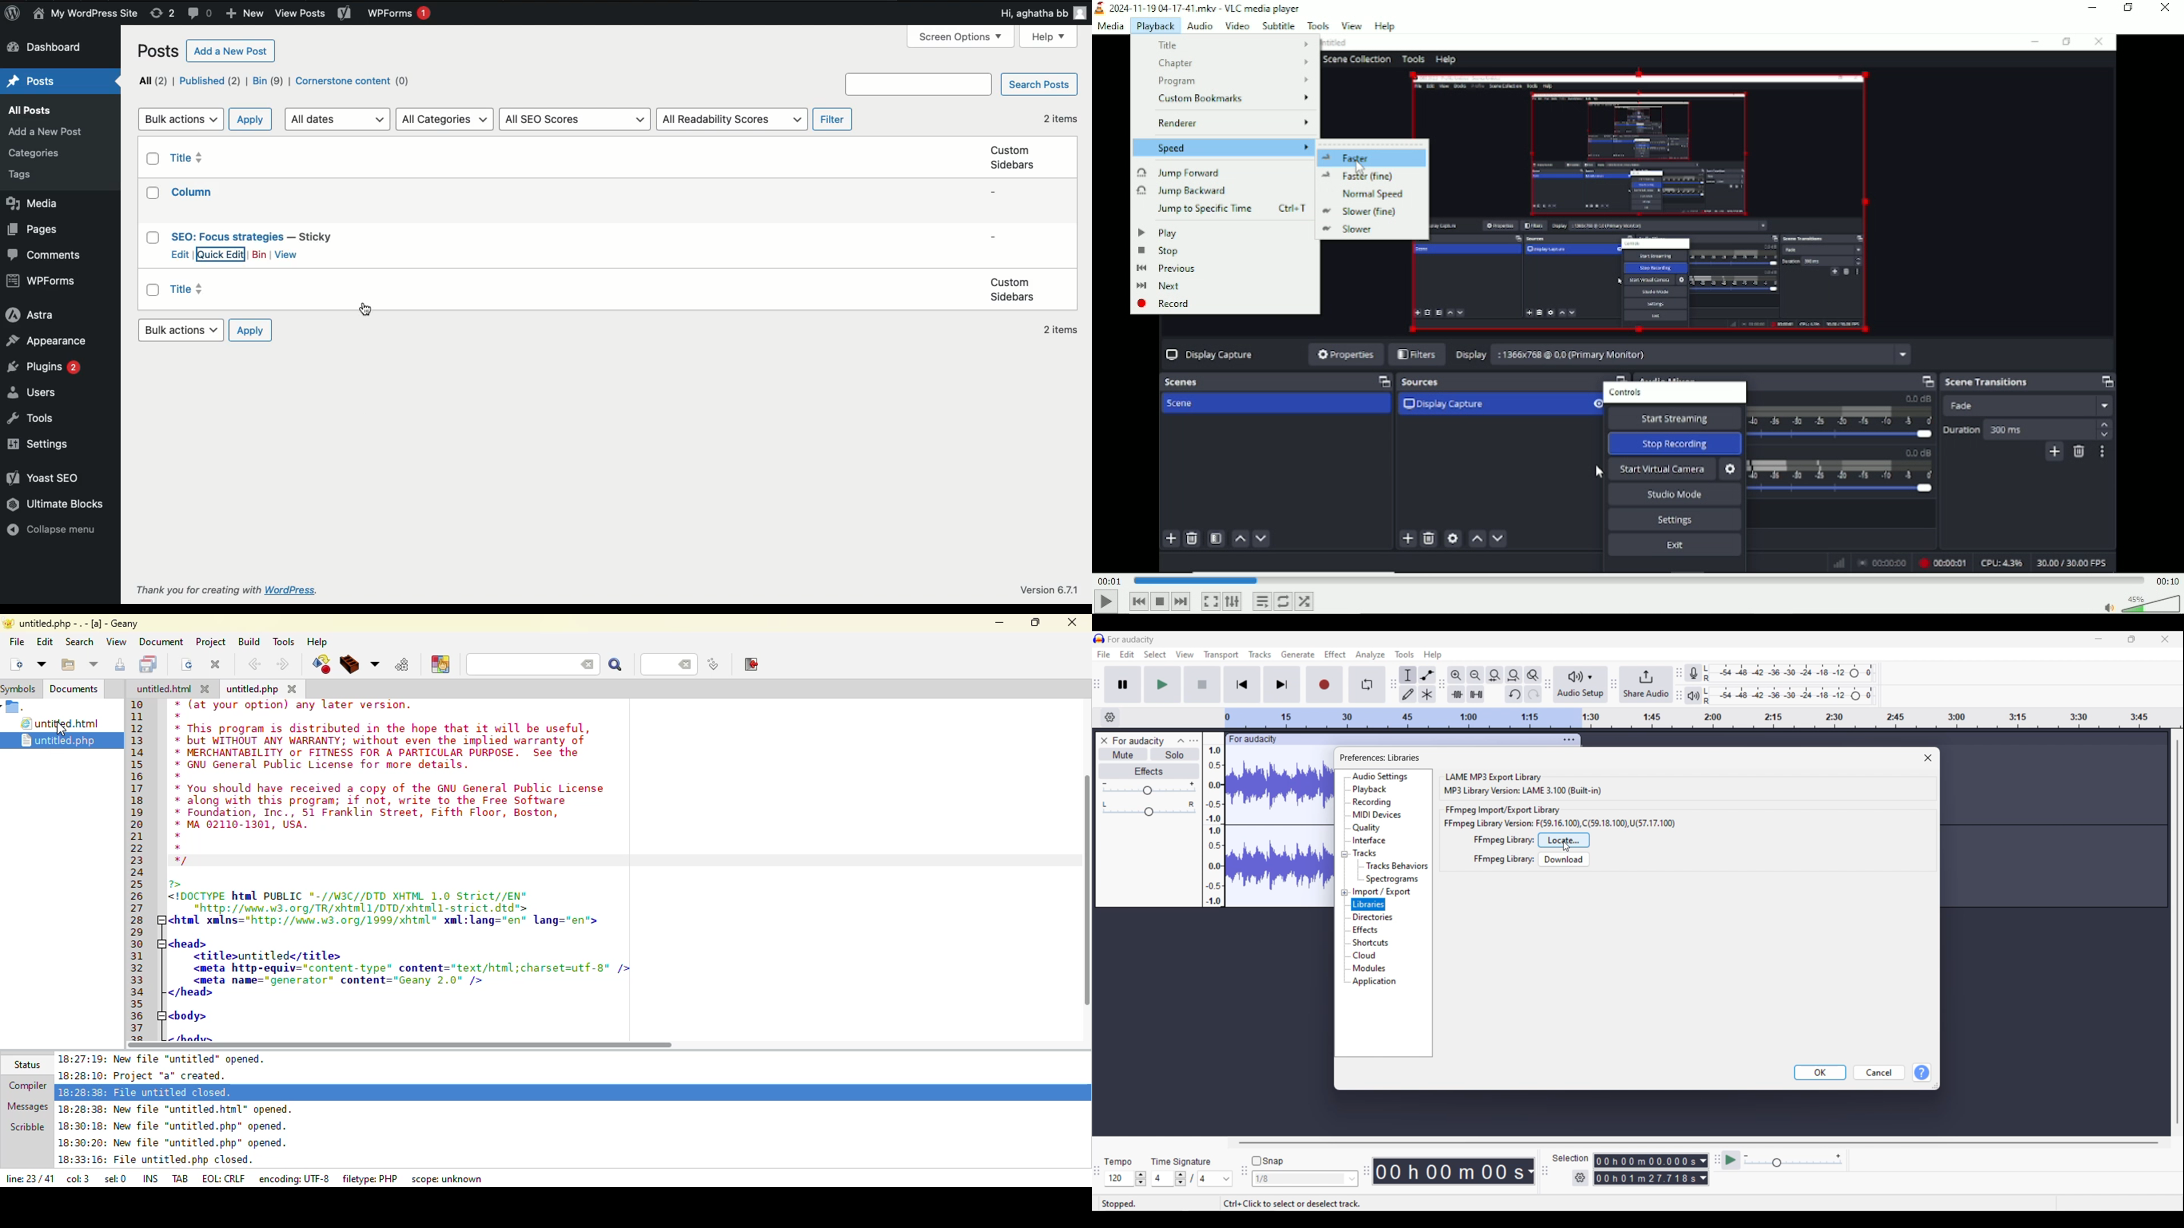 This screenshot has height=1232, width=2184. What do you see at coordinates (42, 445) in the screenshot?
I see `Settings` at bounding box center [42, 445].